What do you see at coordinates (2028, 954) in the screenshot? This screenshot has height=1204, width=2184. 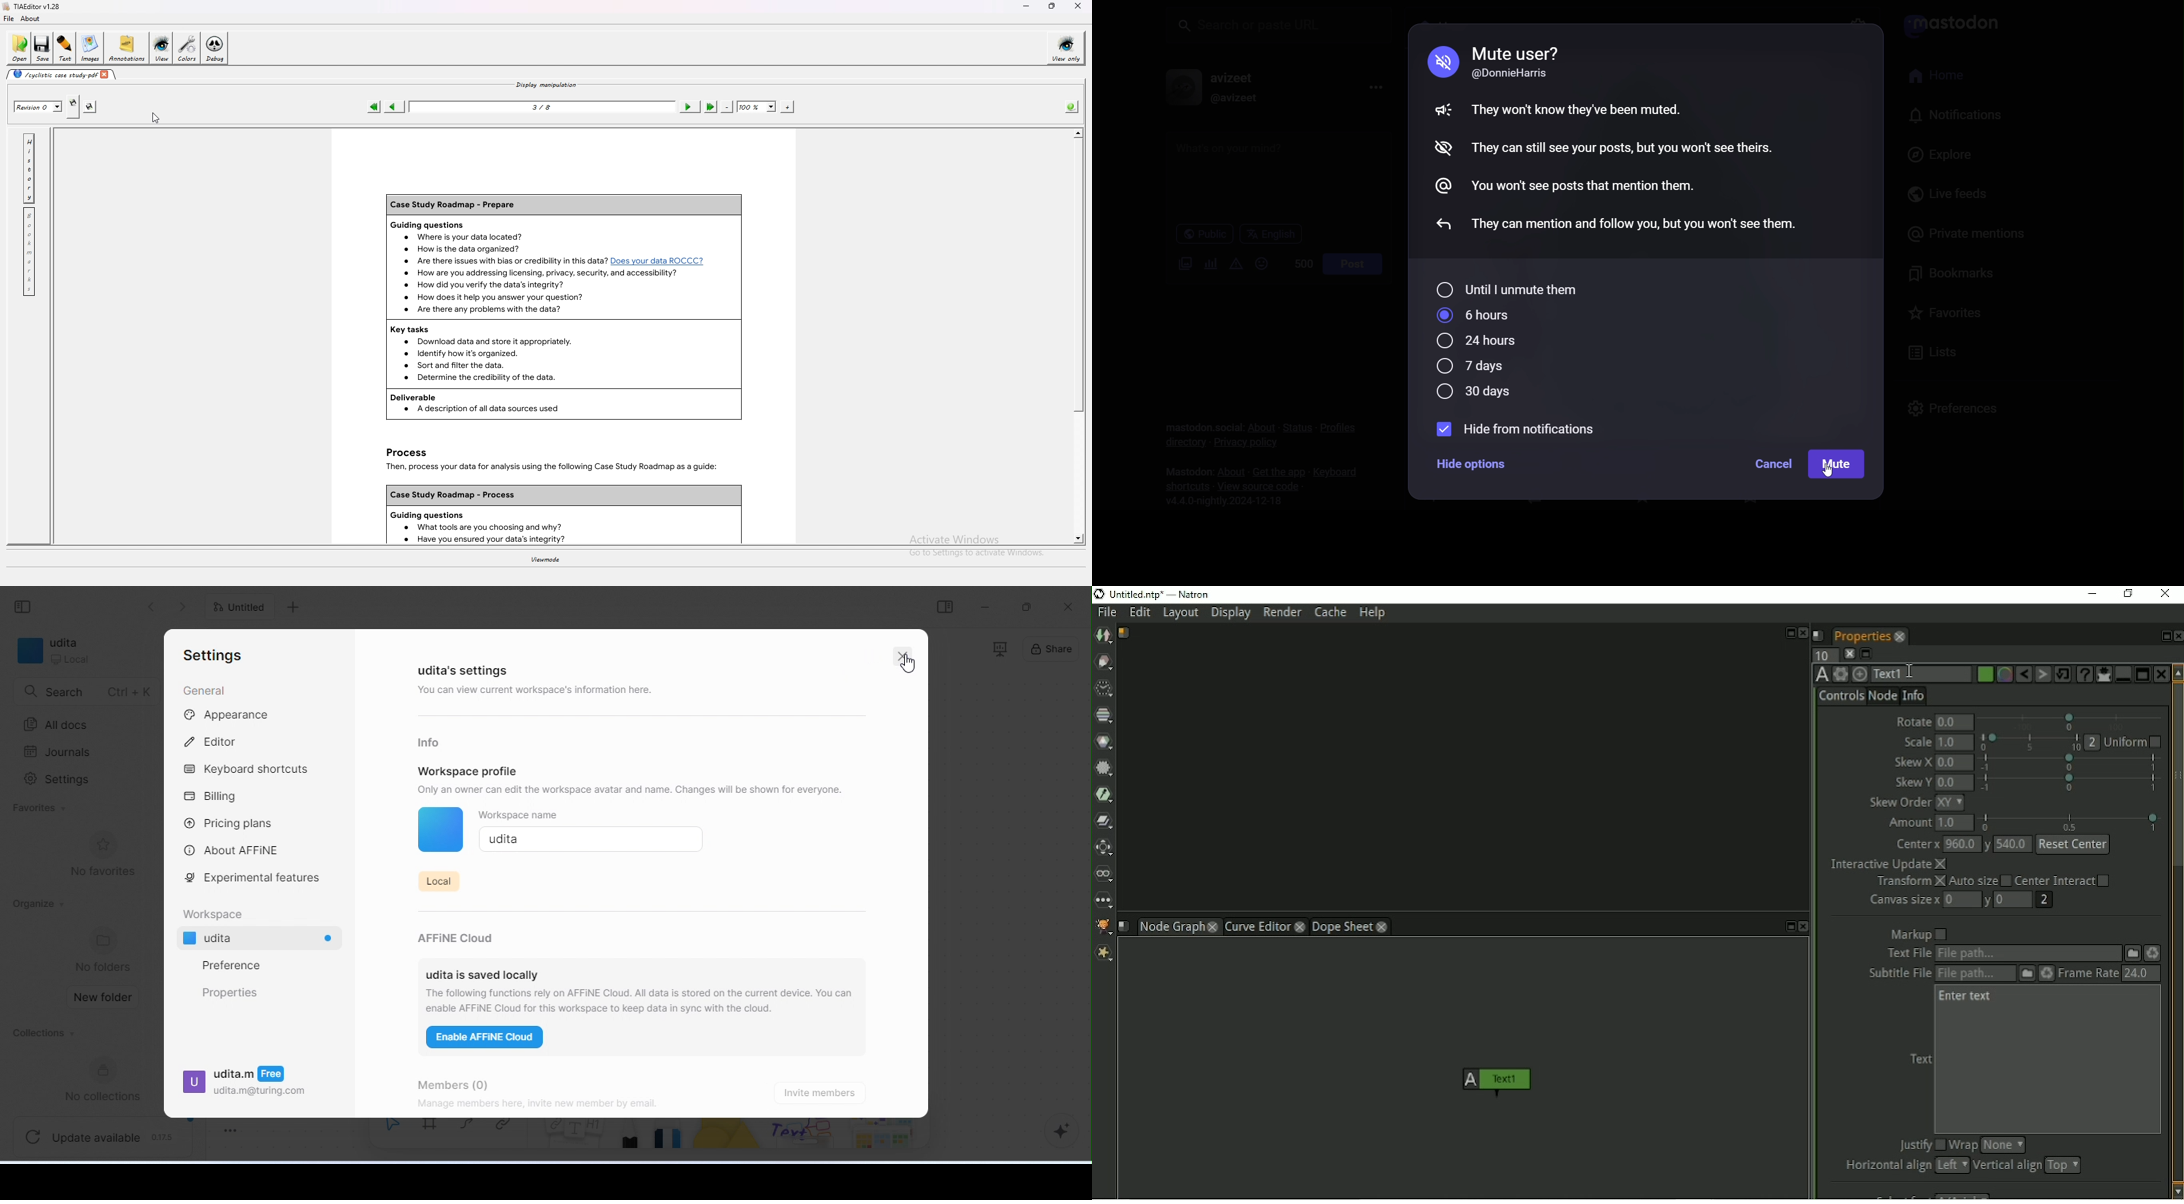 I see `file path` at bounding box center [2028, 954].